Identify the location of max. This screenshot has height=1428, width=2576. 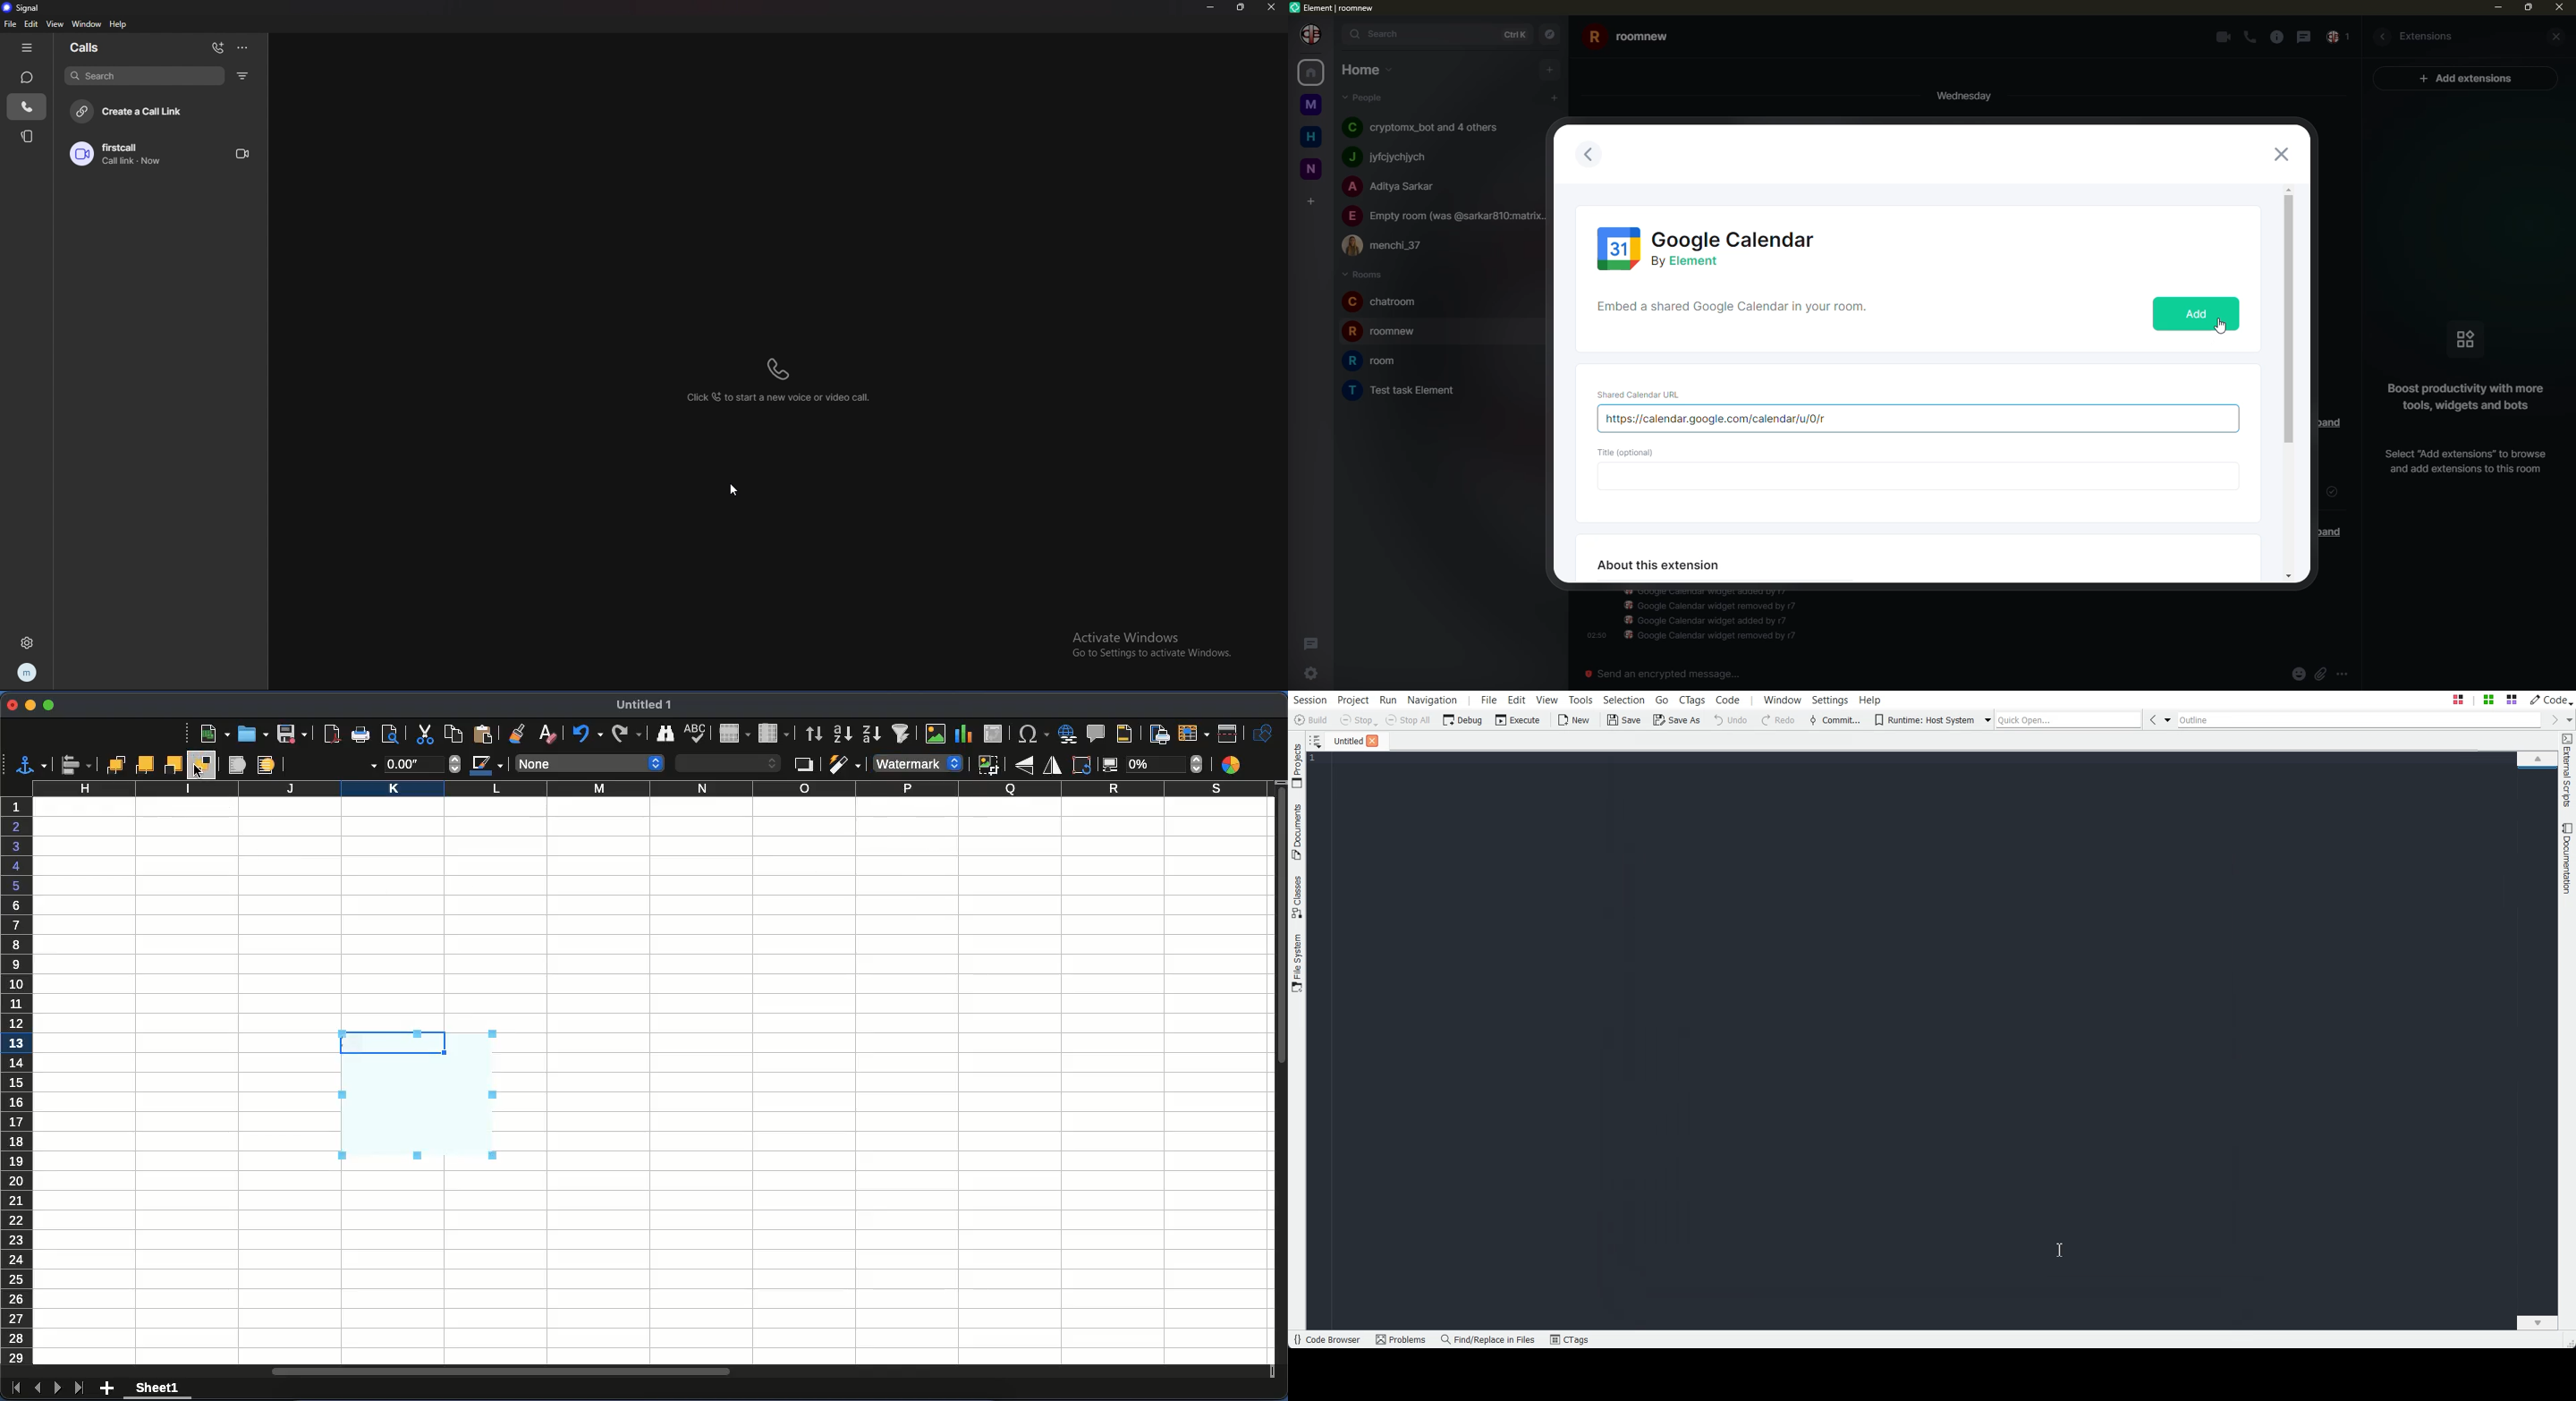
(2526, 9).